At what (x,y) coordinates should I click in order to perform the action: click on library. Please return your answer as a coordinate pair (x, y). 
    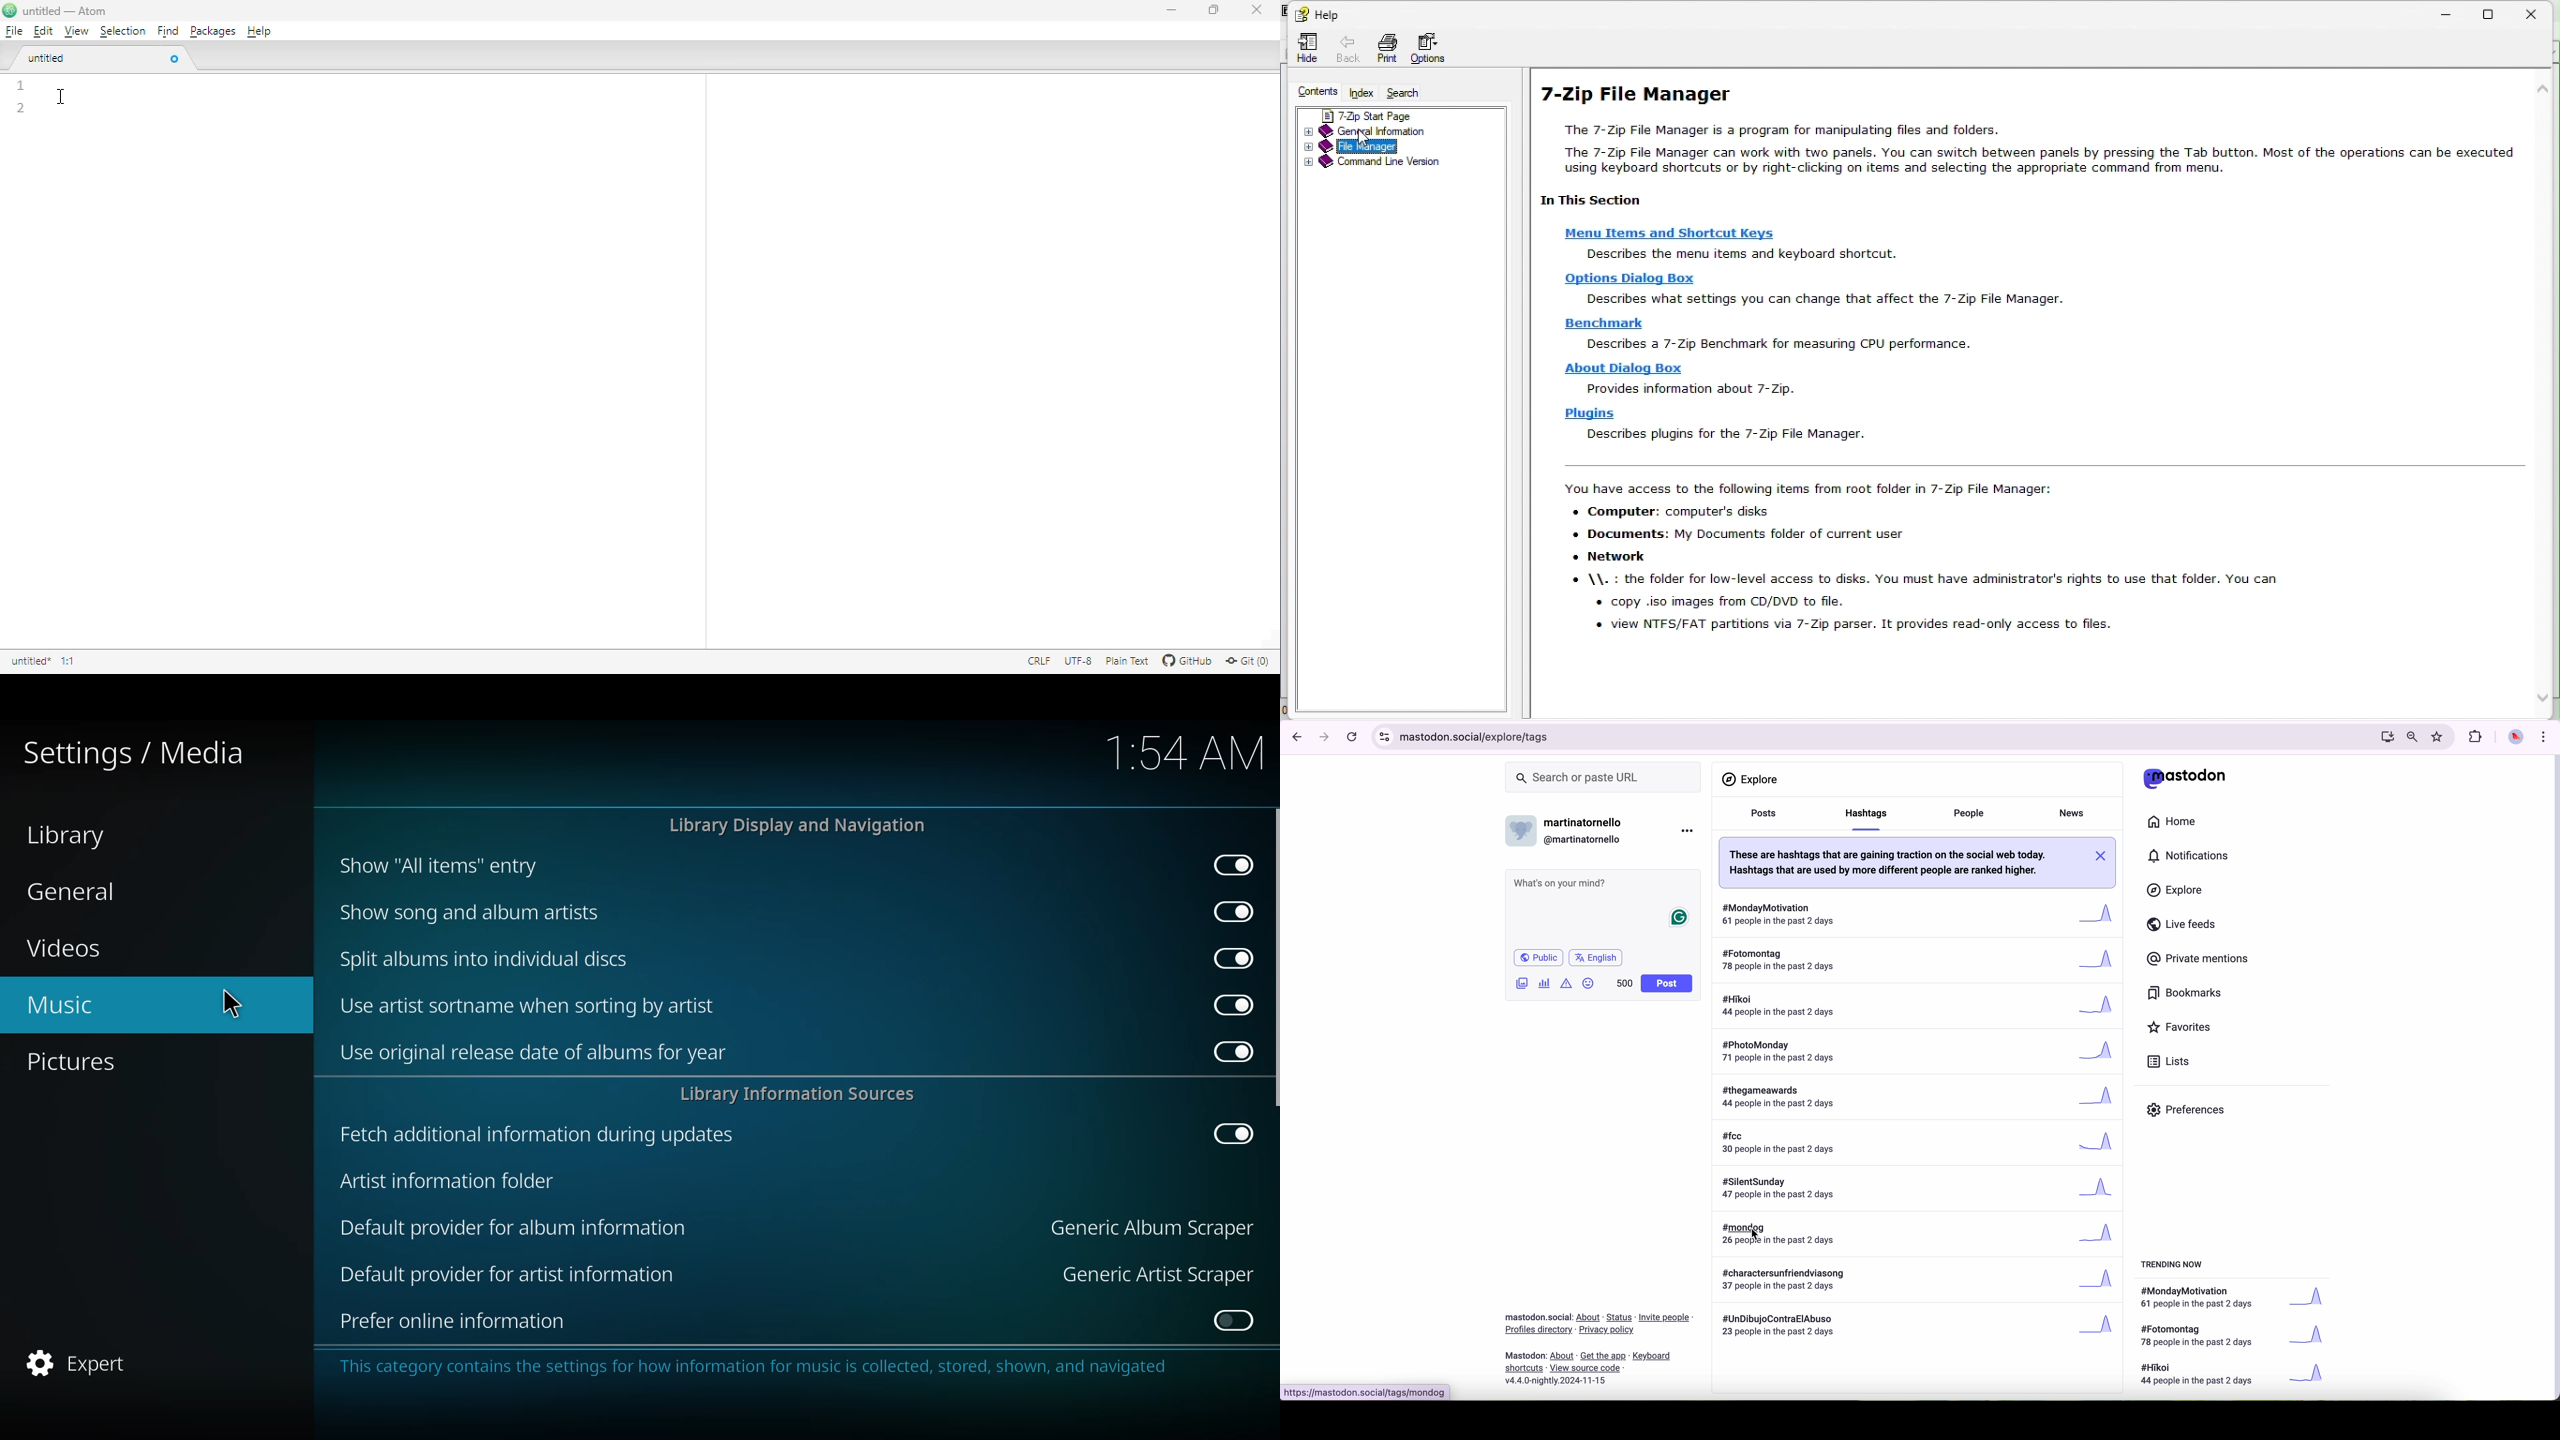
    Looking at the image, I should click on (72, 836).